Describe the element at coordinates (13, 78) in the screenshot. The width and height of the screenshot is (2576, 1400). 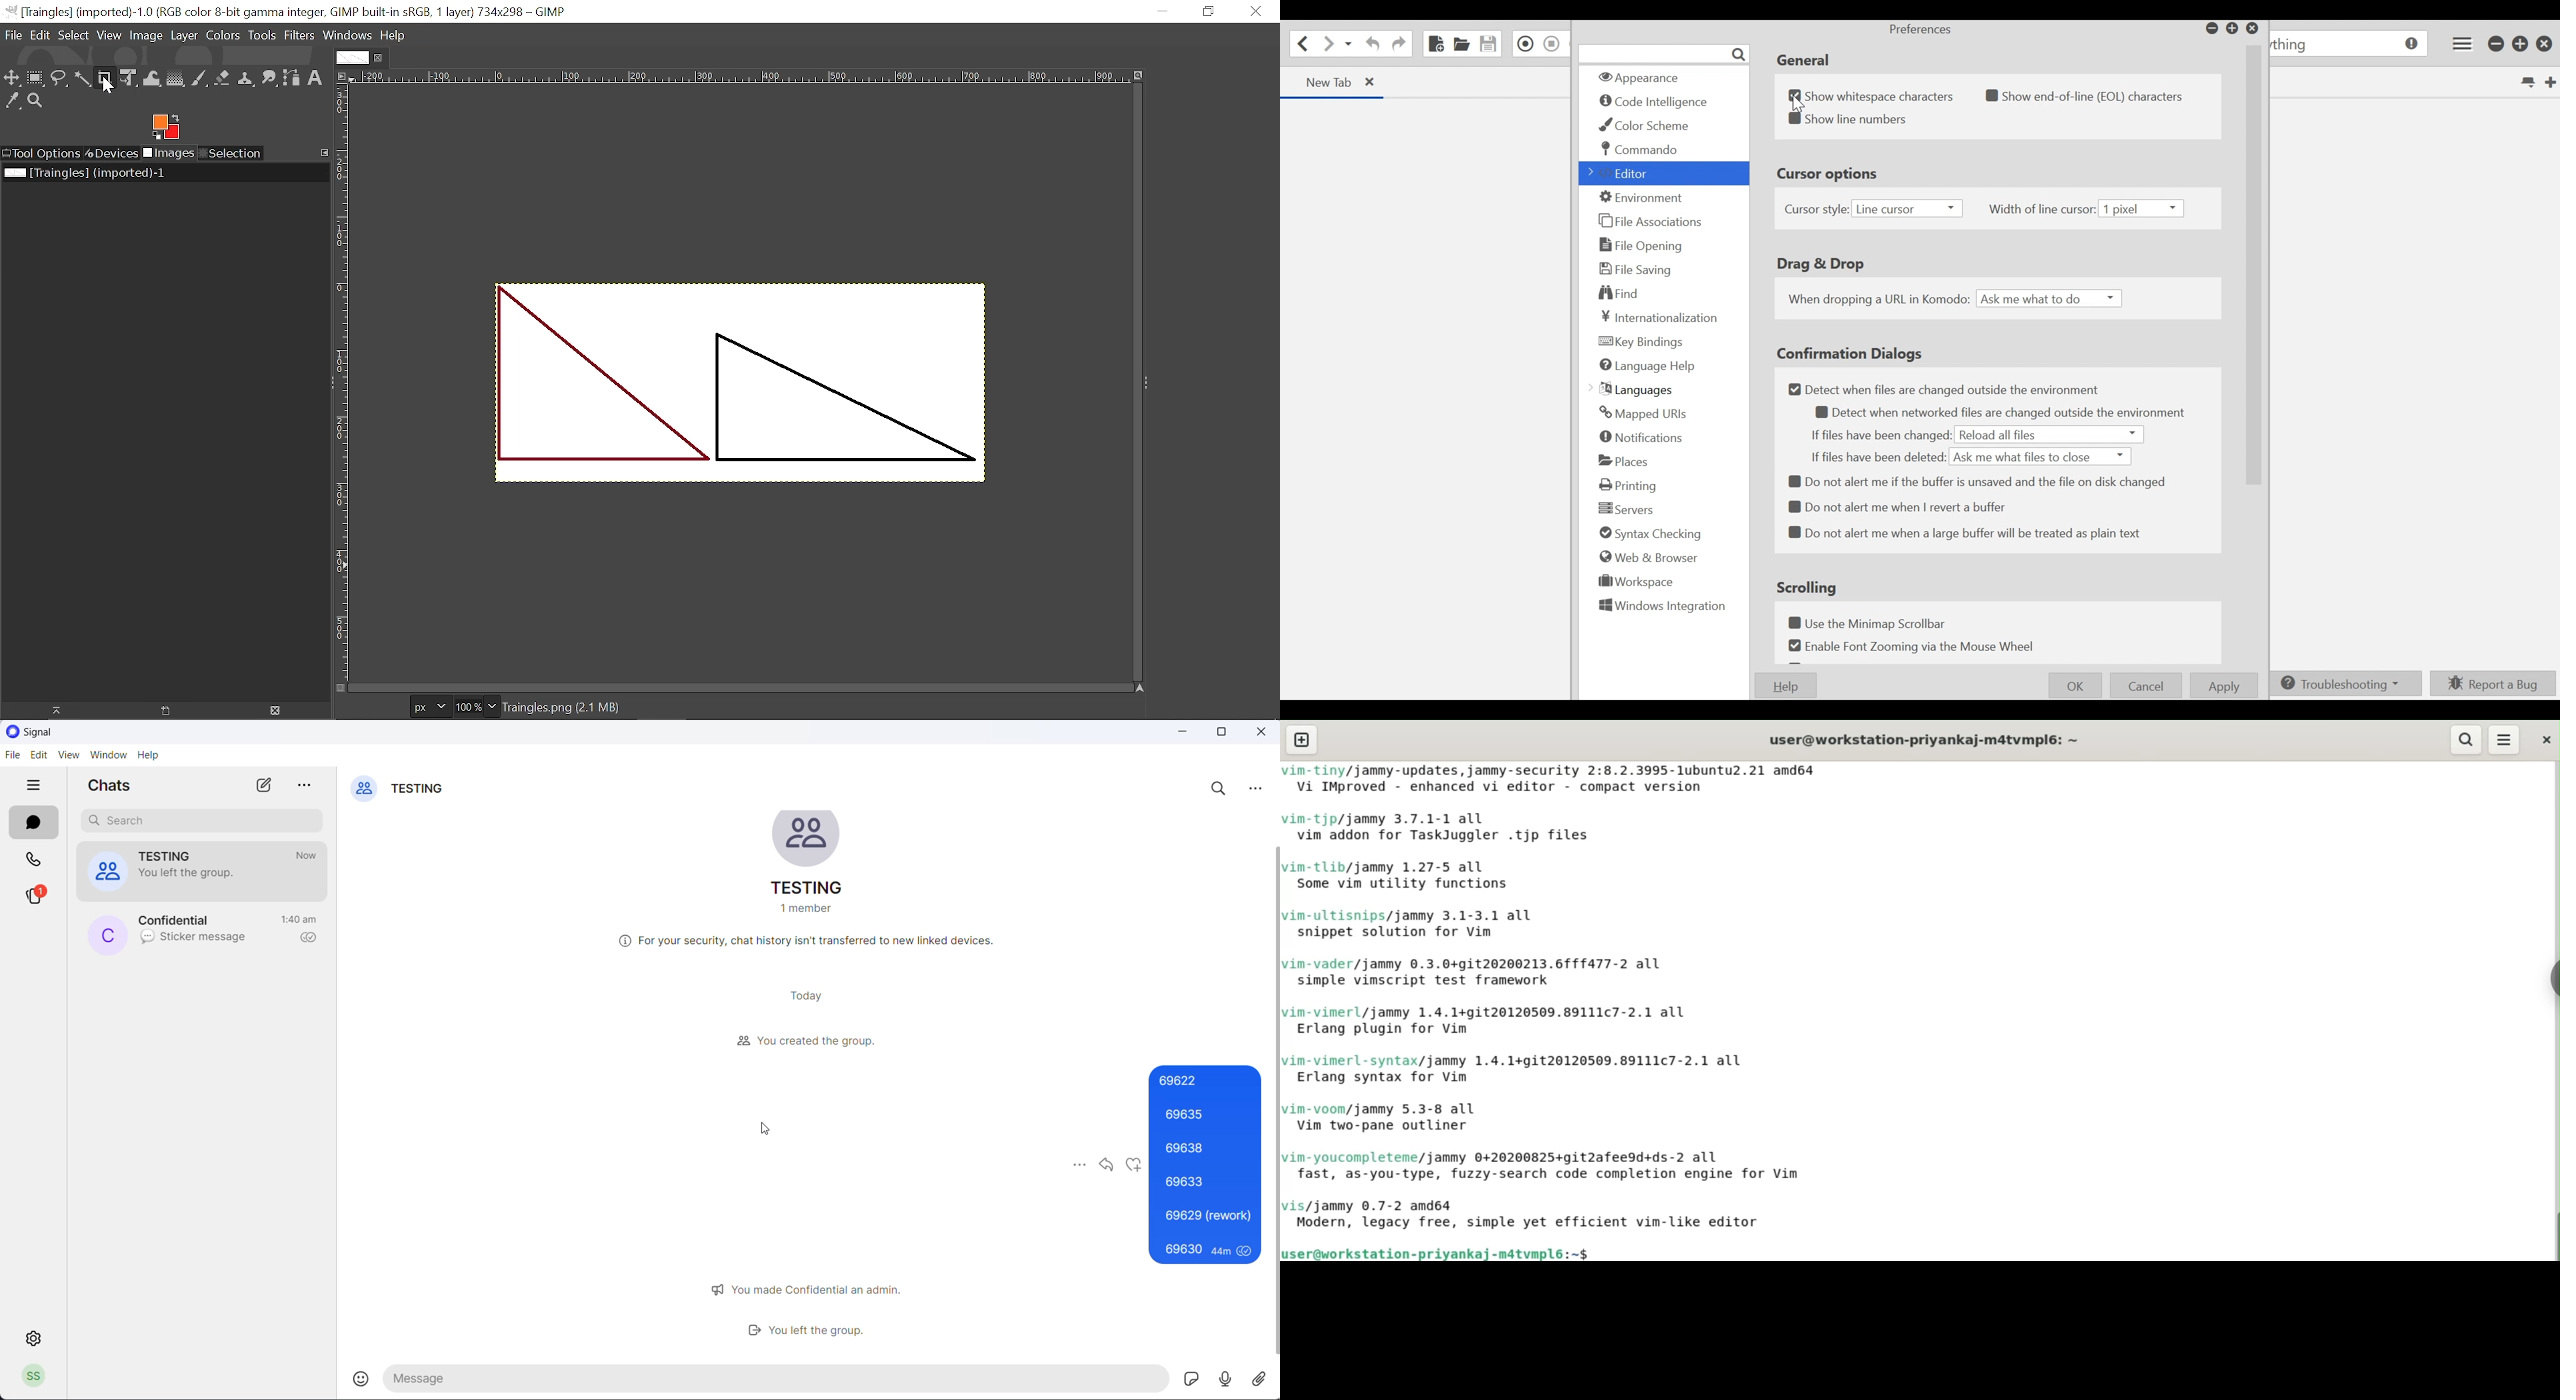
I see `move tool` at that location.